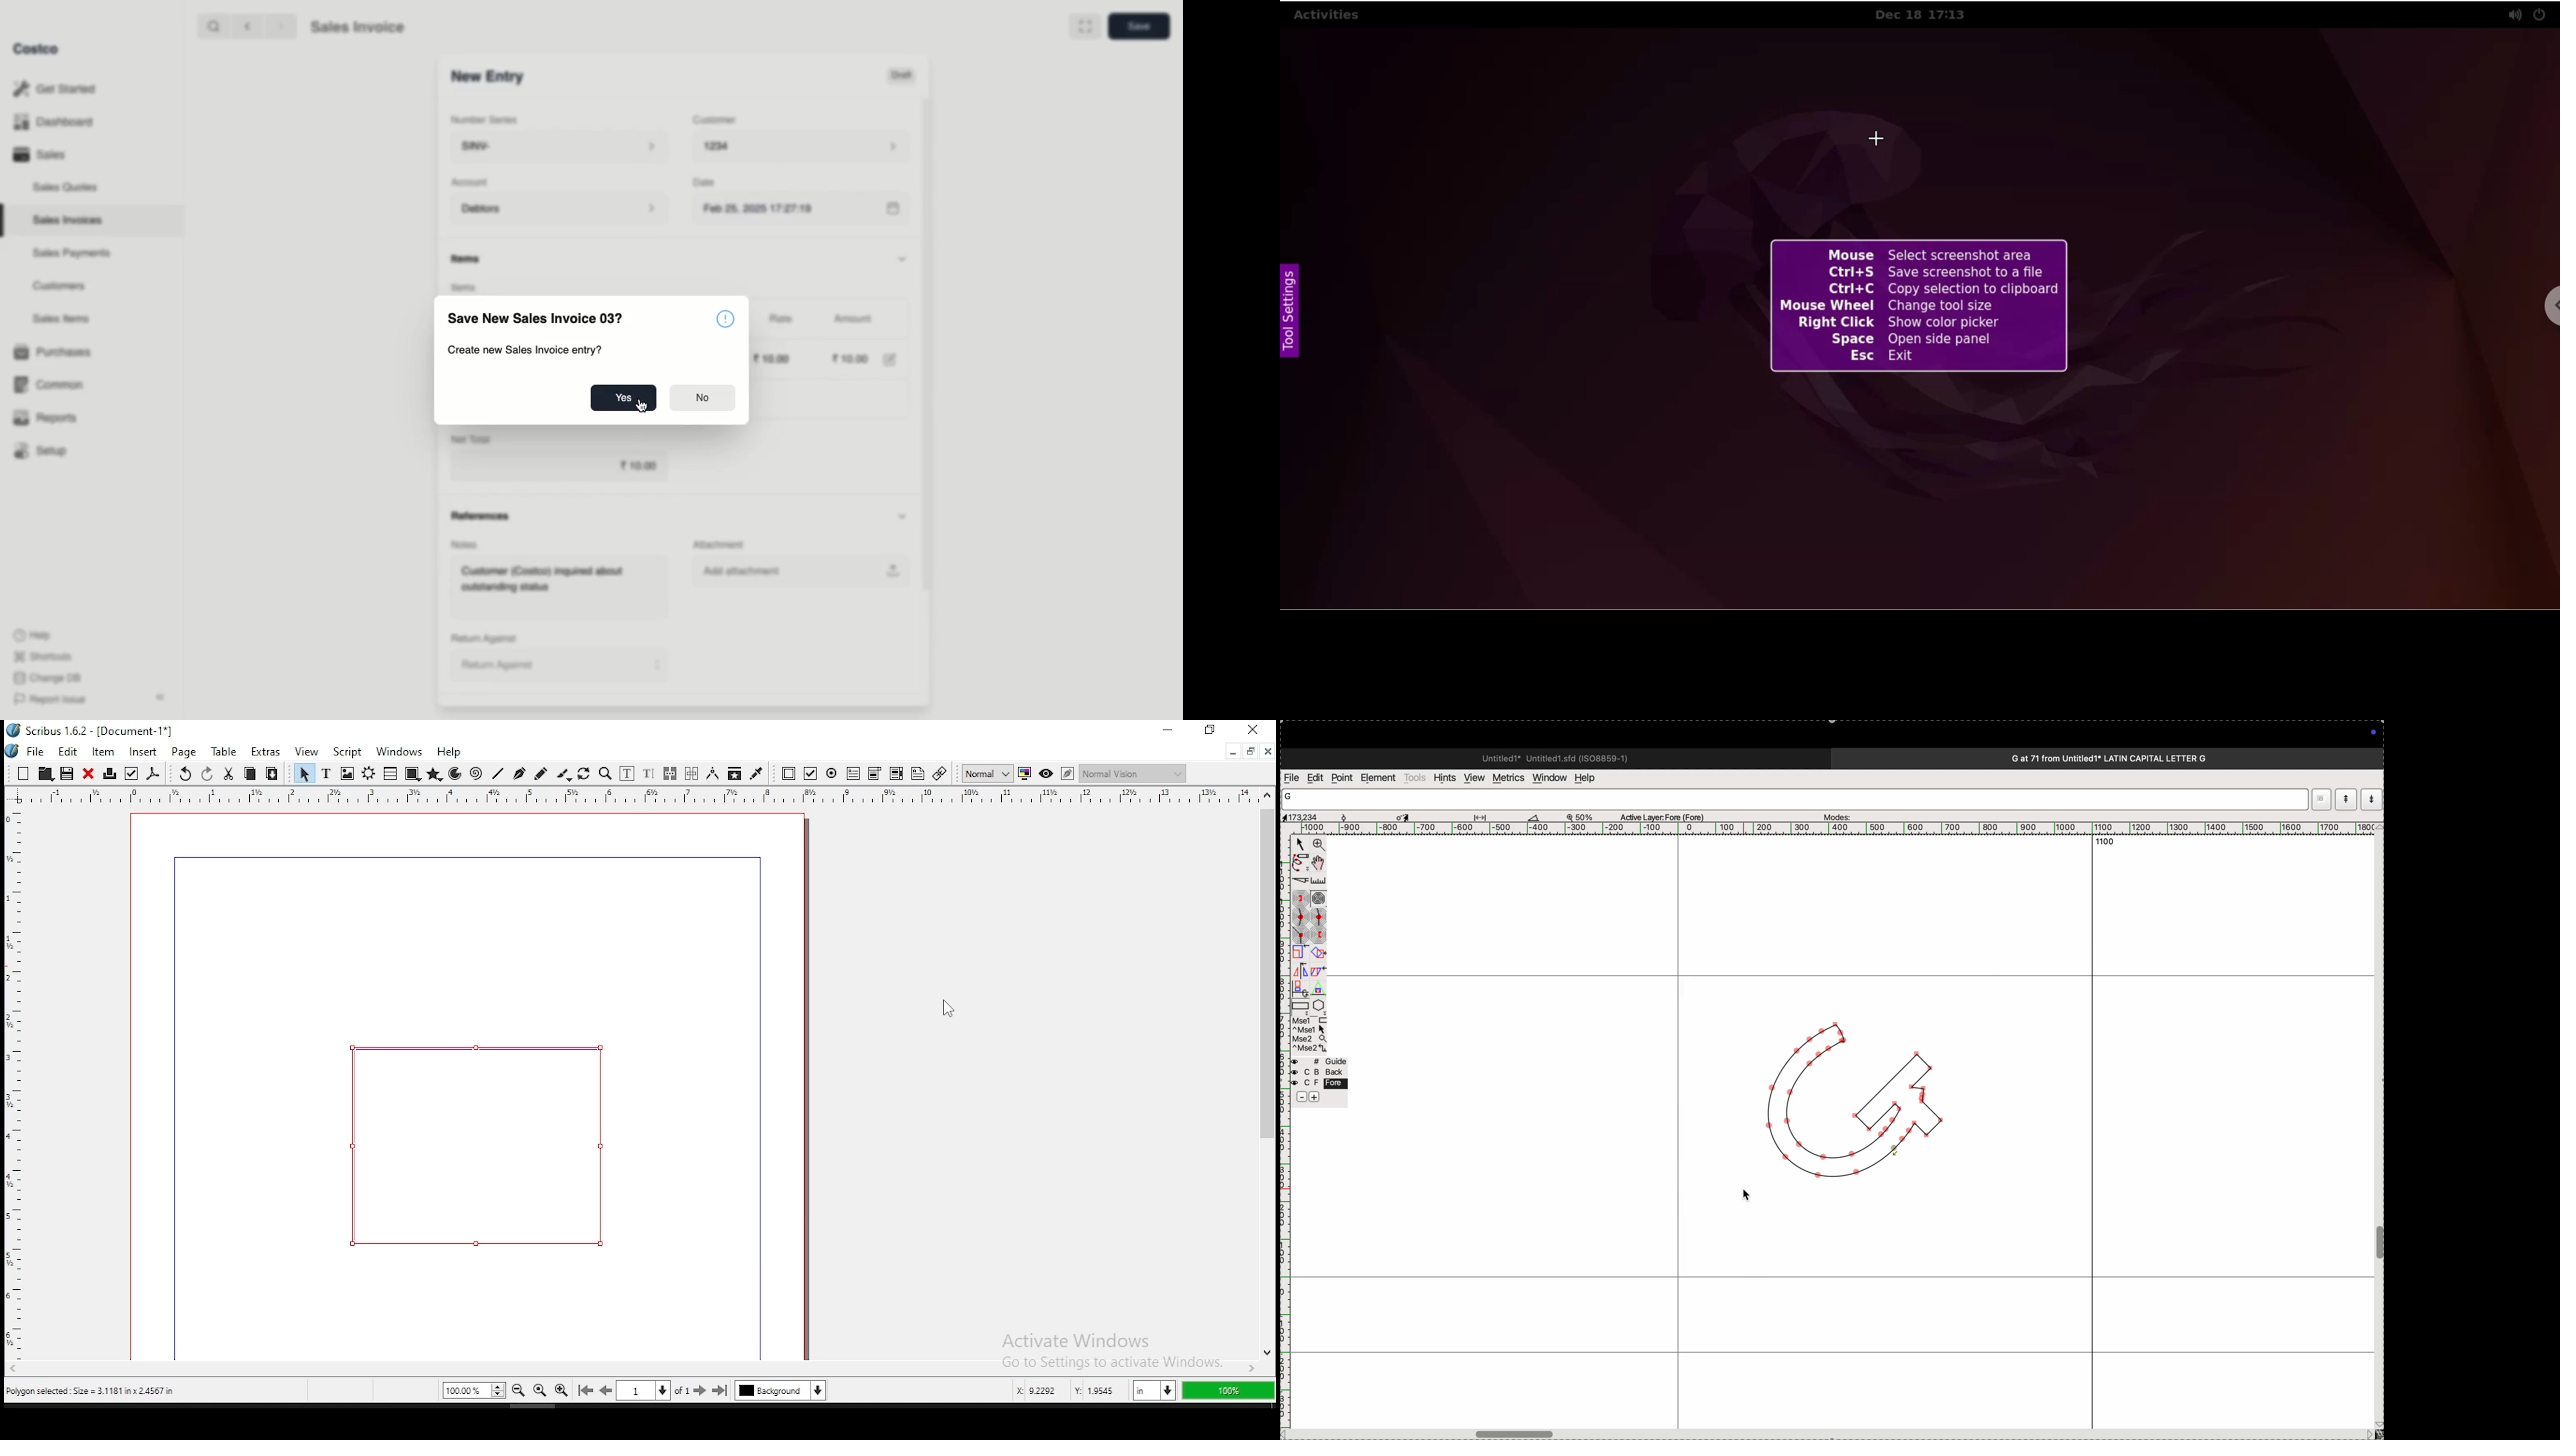 Image resolution: width=2576 pixels, height=1456 pixels. What do you see at coordinates (14, 1074) in the screenshot?
I see `horizontal ruler` at bounding box center [14, 1074].